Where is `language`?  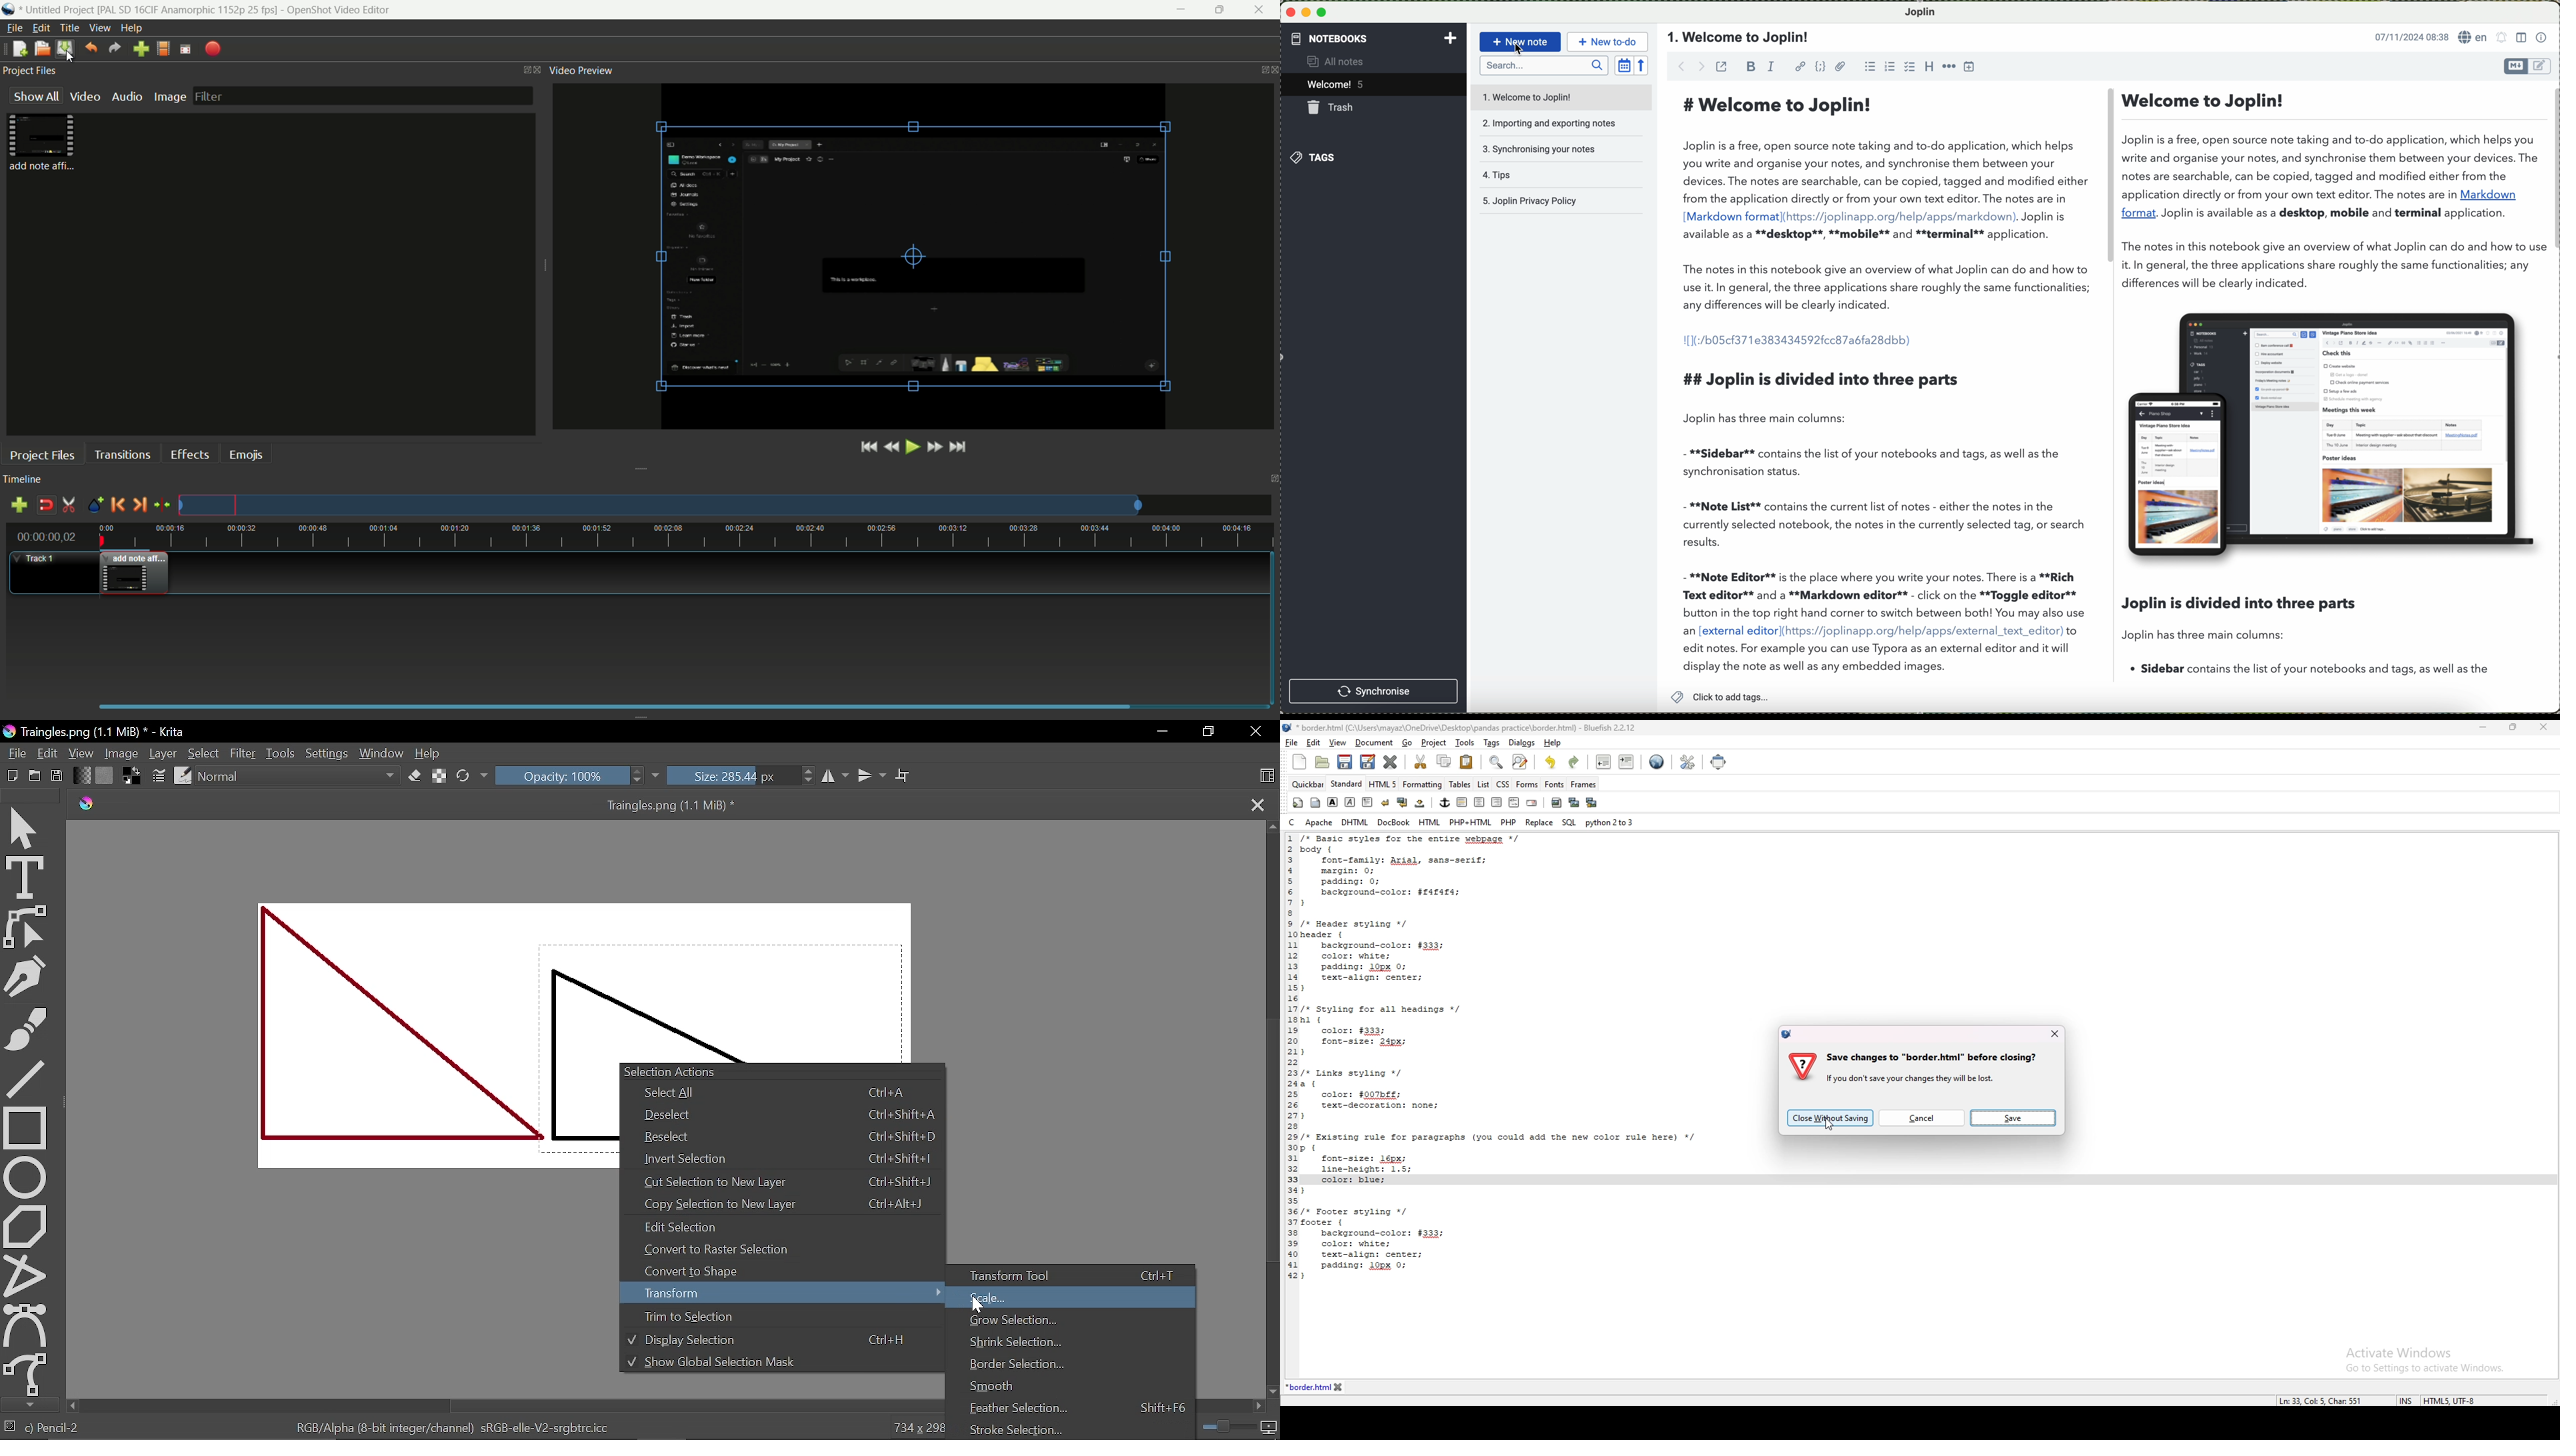 language is located at coordinates (2473, 37).